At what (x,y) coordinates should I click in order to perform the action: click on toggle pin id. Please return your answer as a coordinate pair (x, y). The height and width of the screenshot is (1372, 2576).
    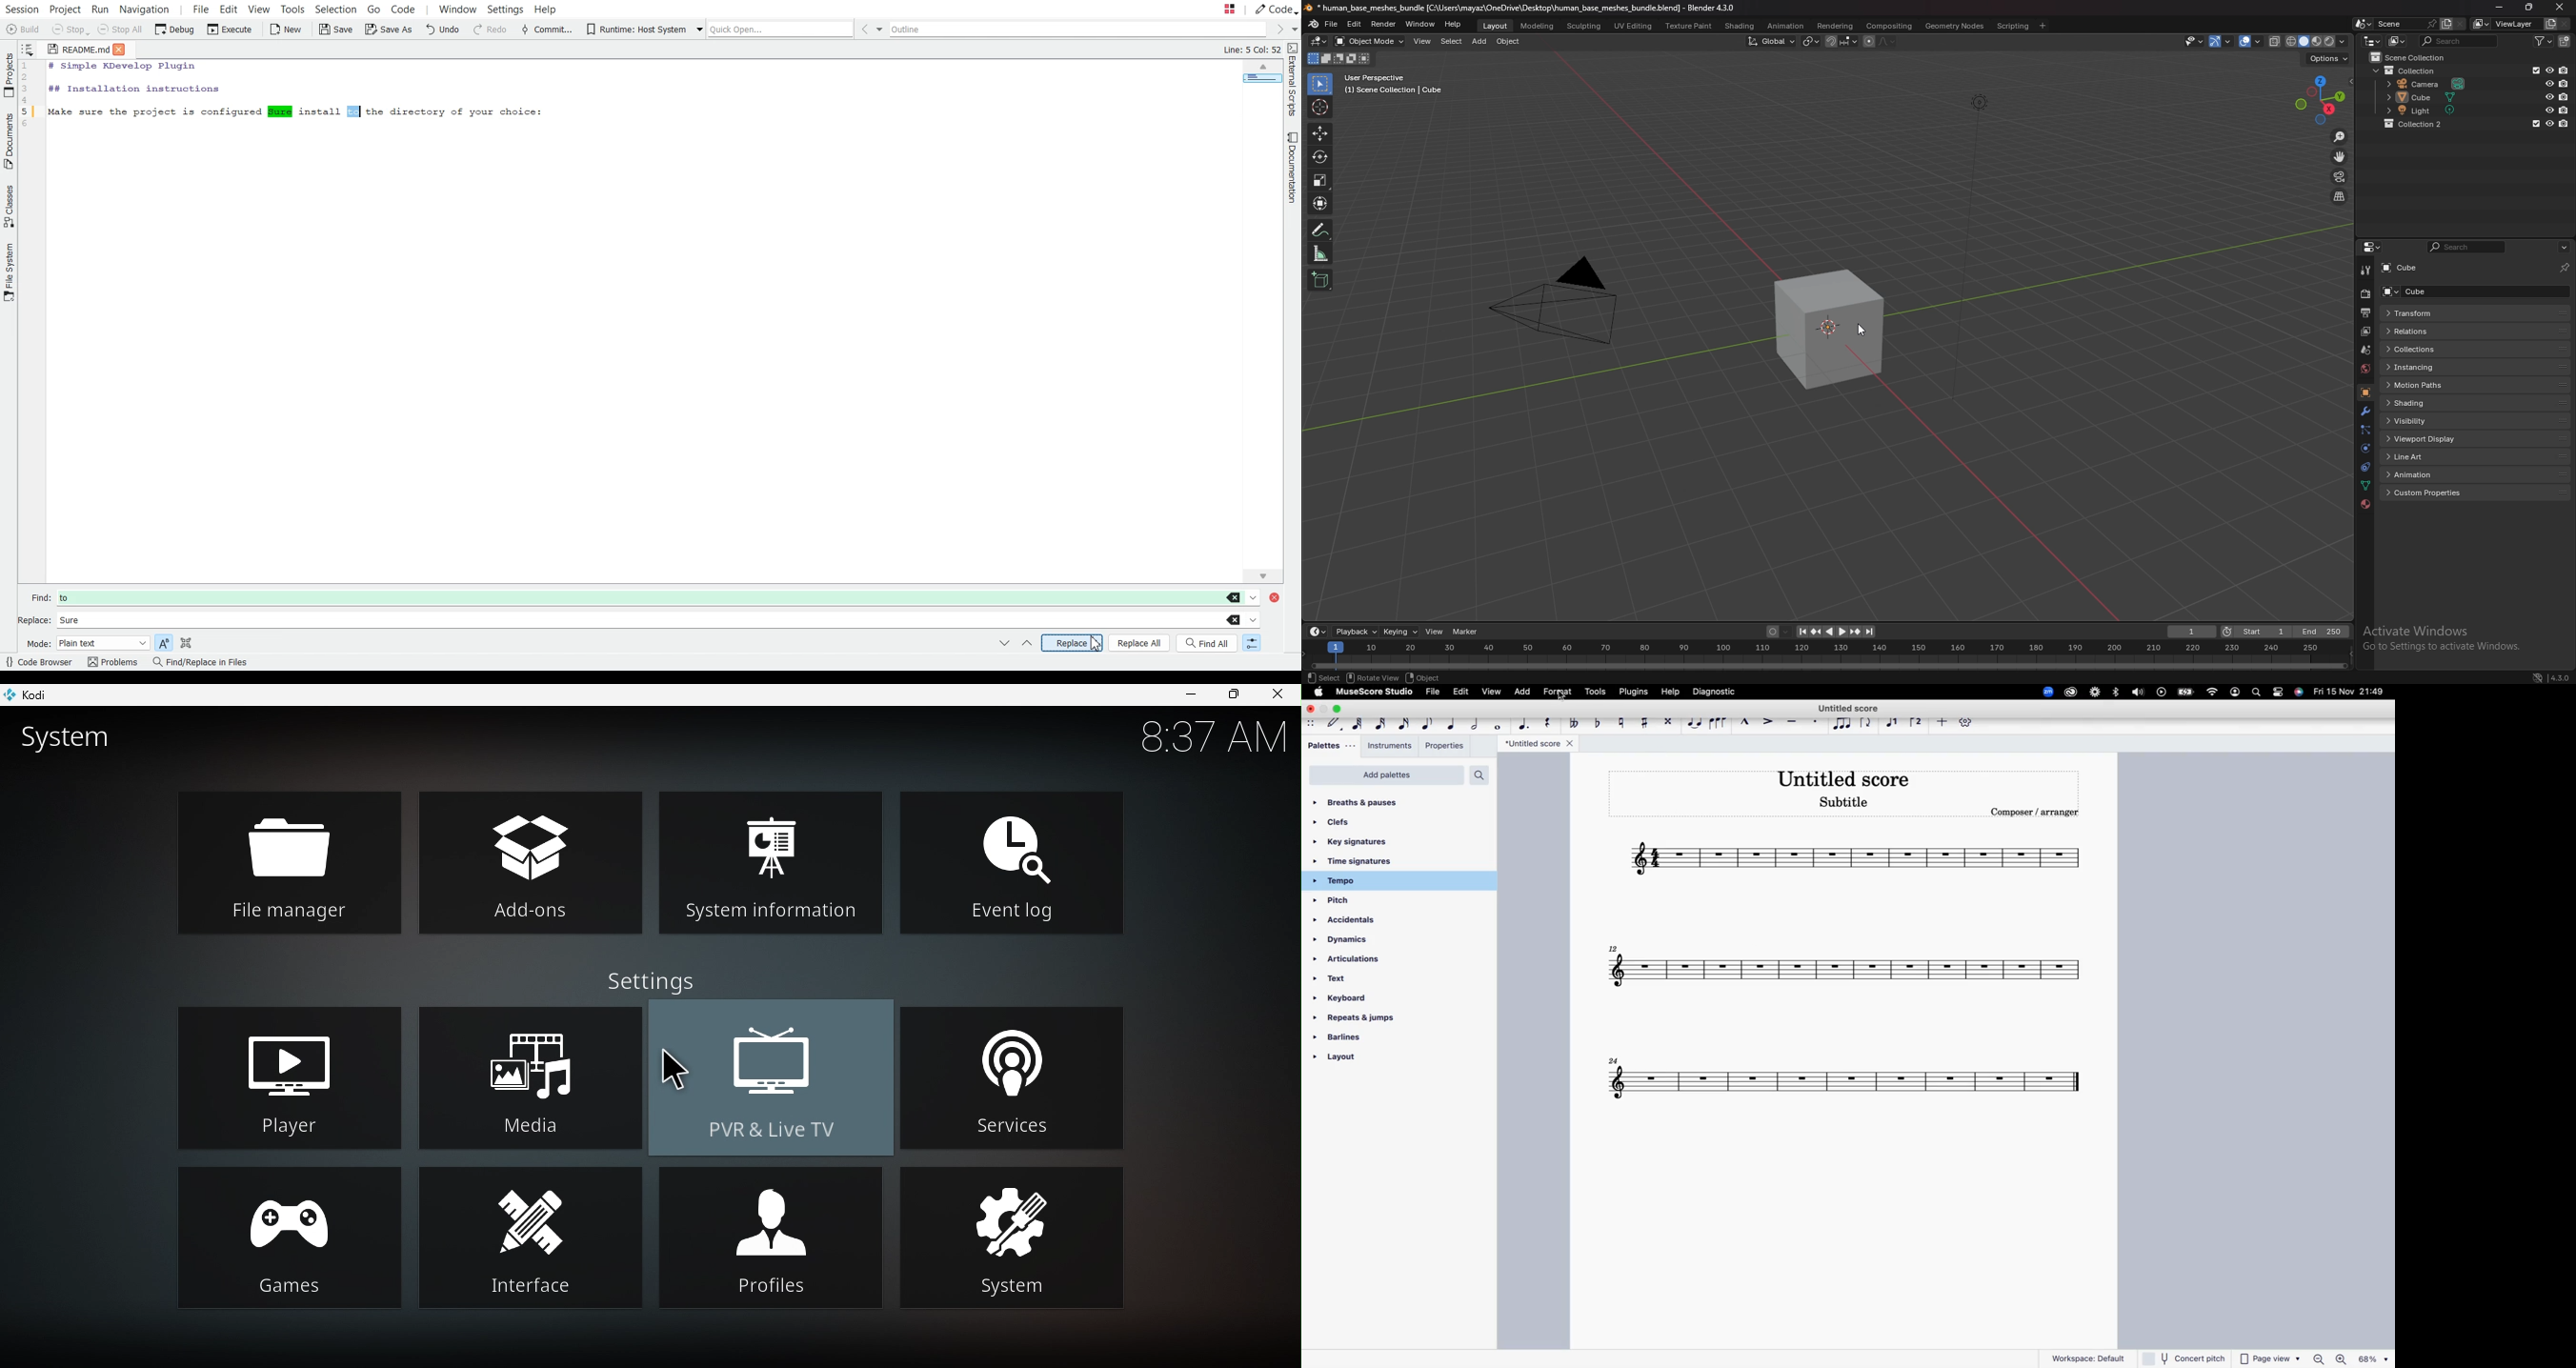
    Looking at the image, I should click on (2565, 268).